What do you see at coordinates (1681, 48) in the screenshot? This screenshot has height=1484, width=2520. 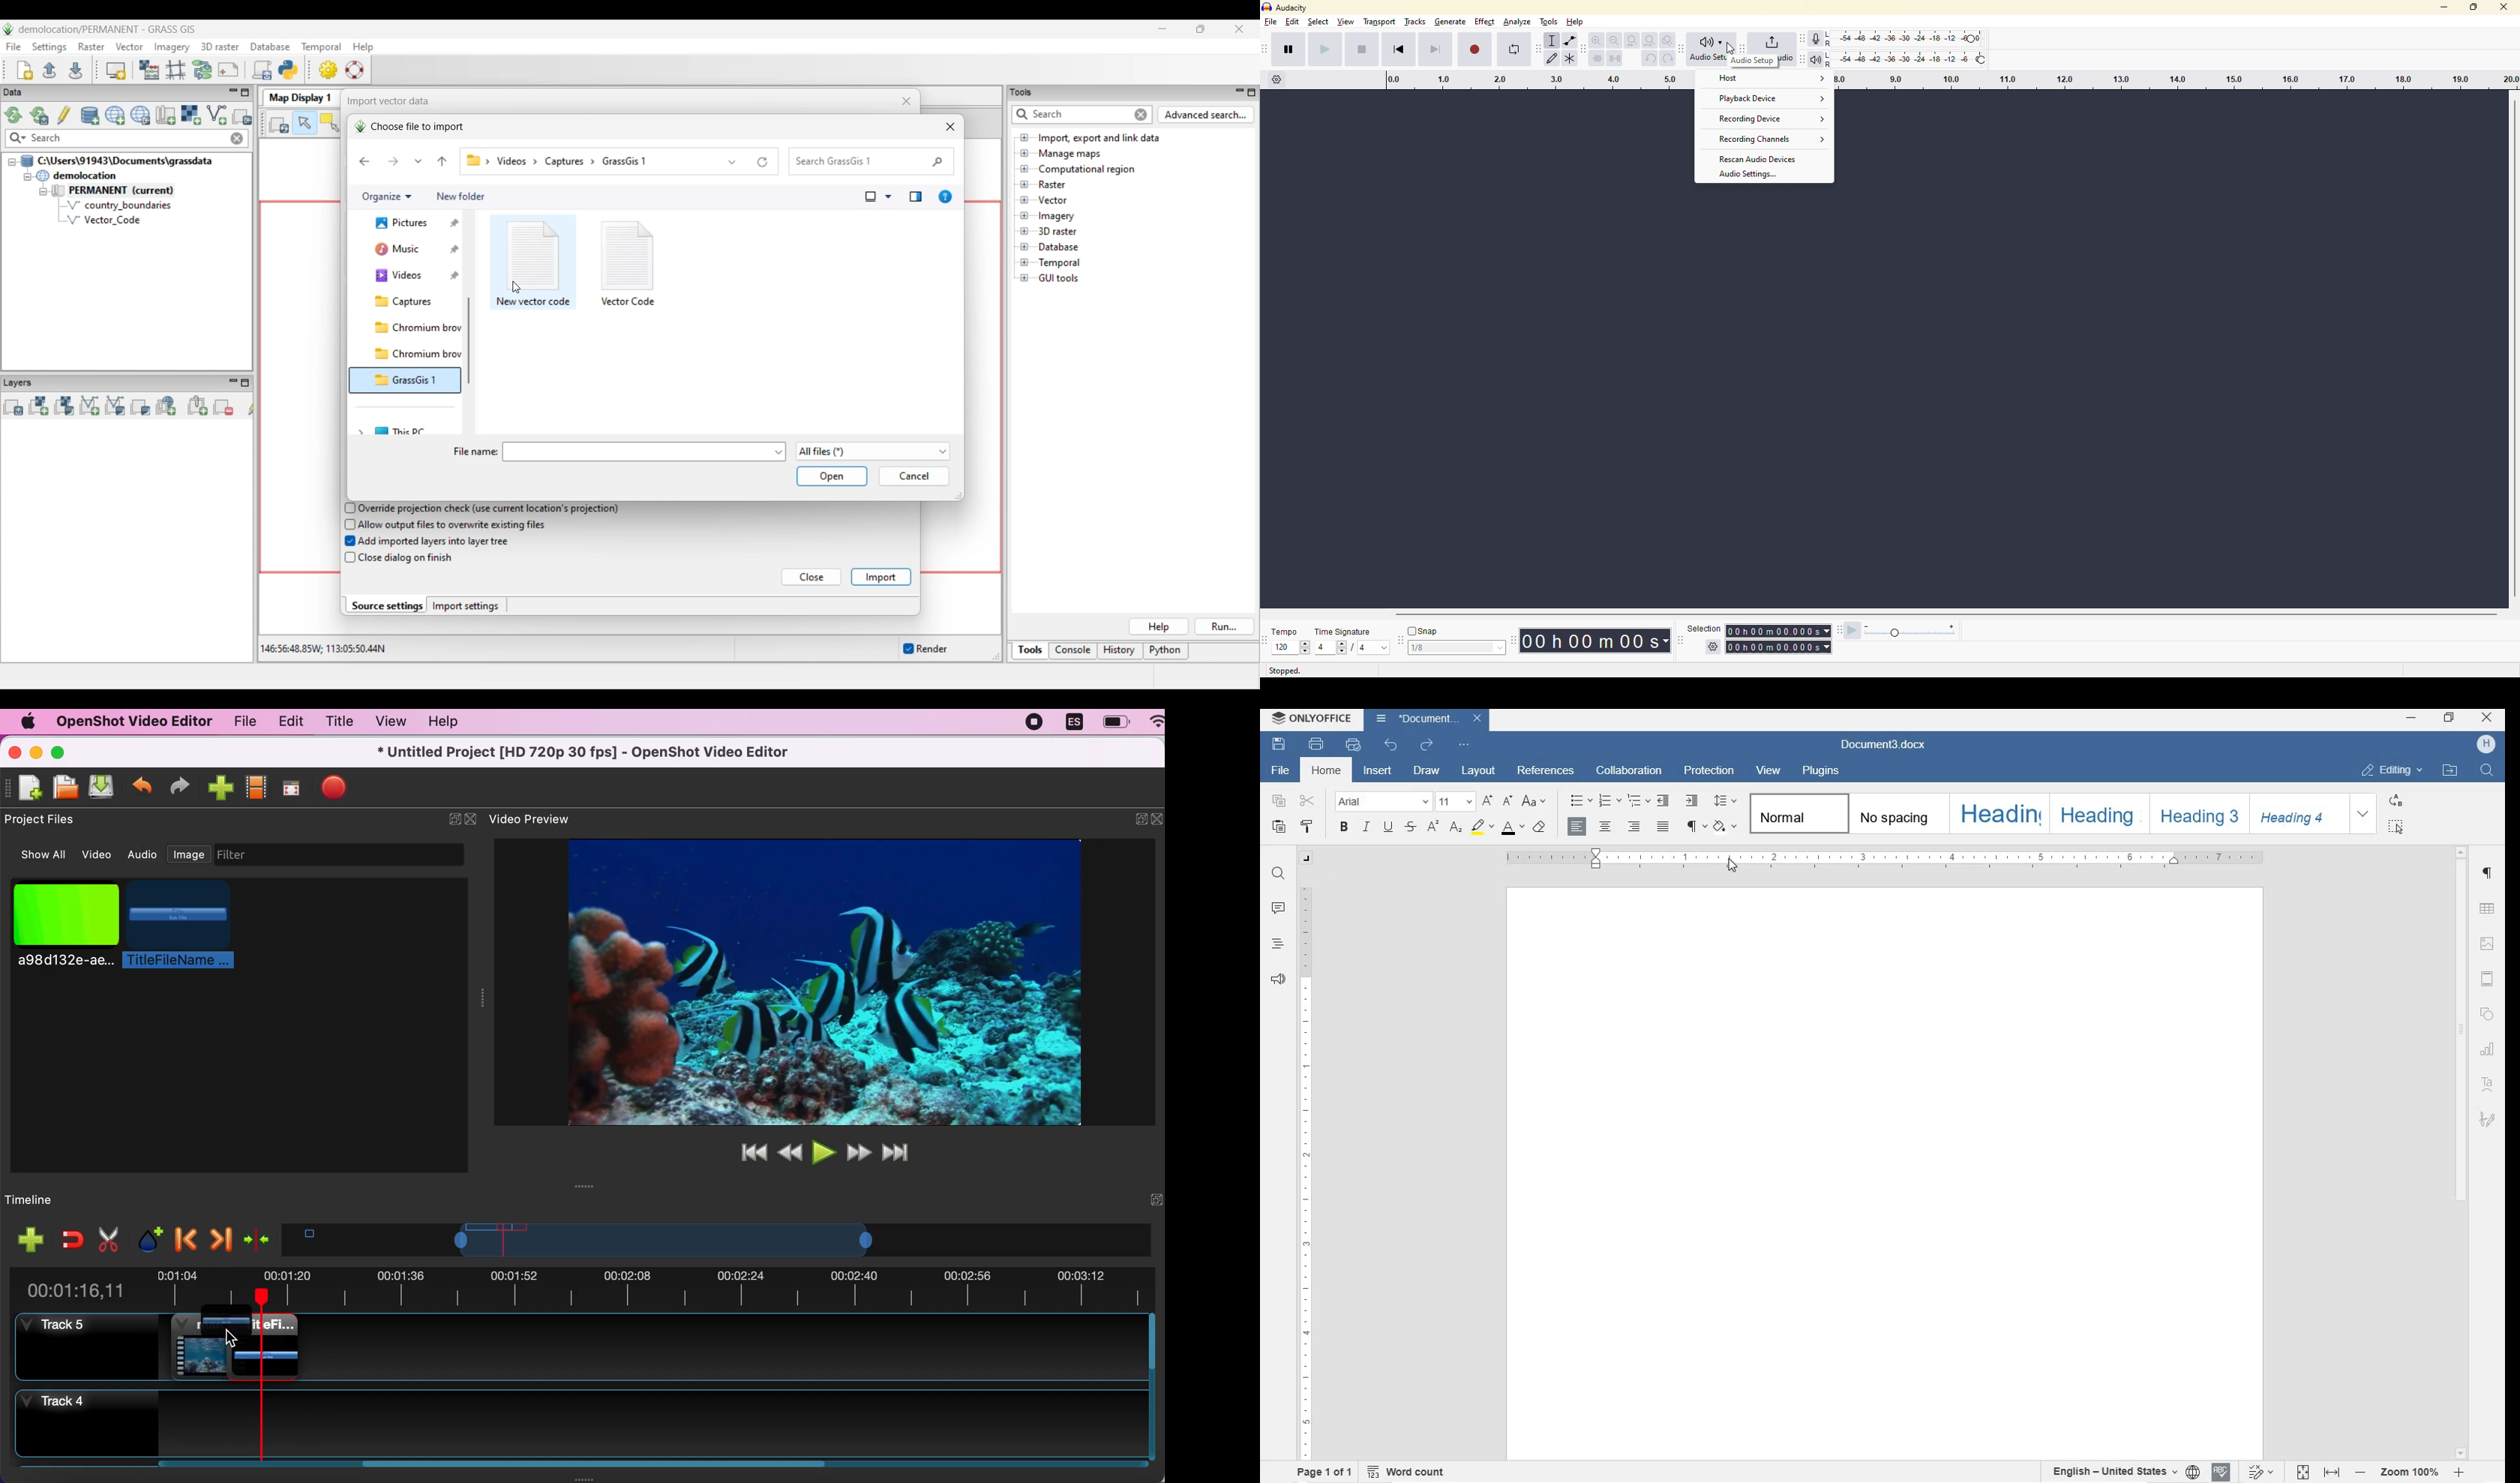 I see `audacity audio setup toolbar` at bounding box center [1681, 48].